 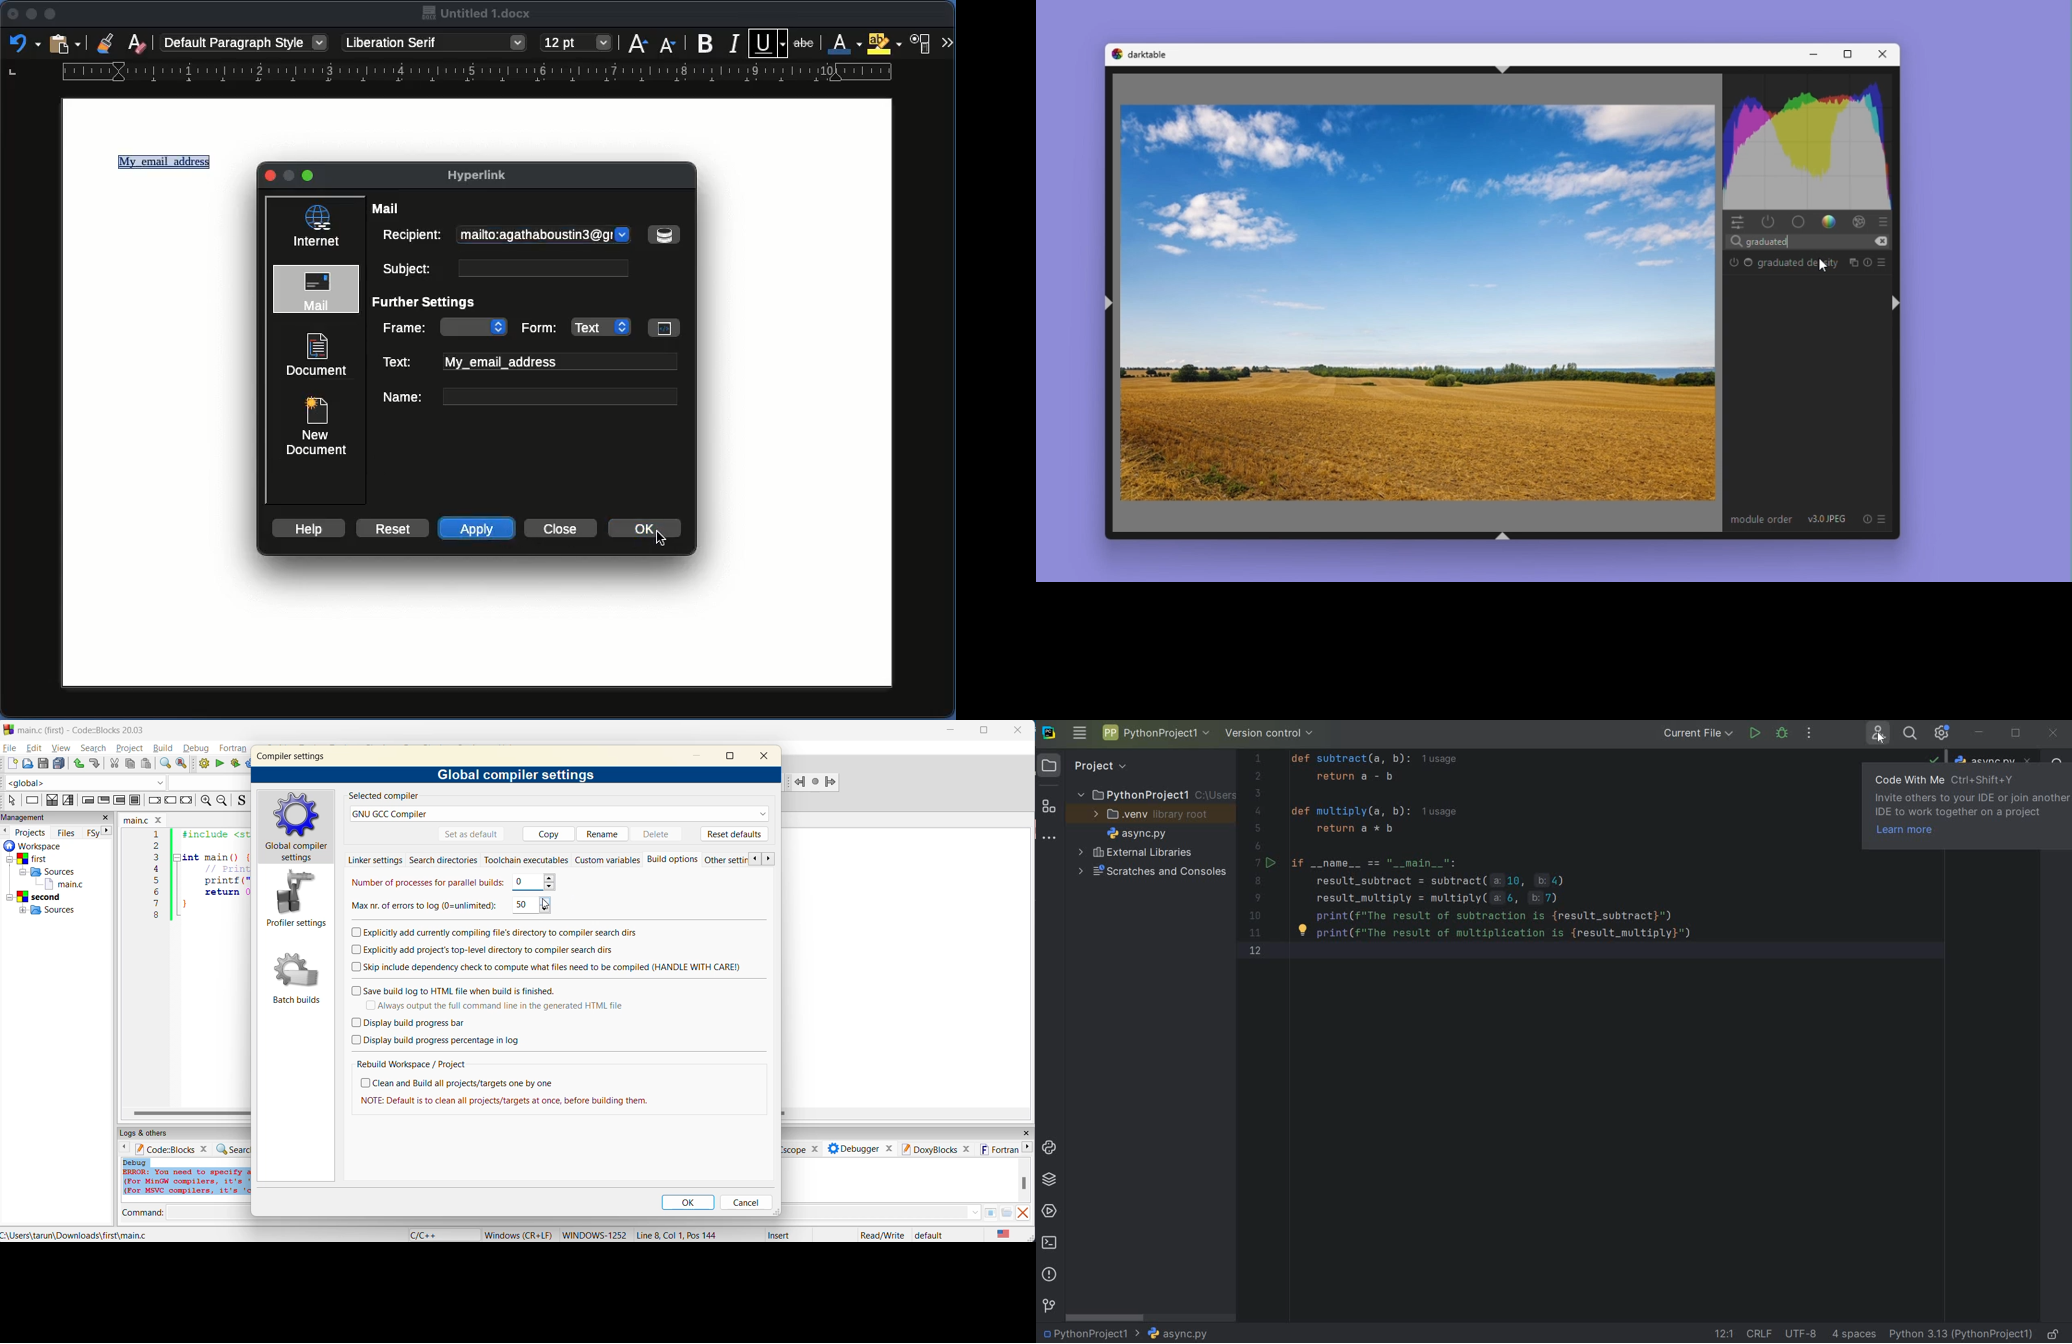 What do you see at coordinates (318, 290) in the screenshot?
I see `Mail` at bounding box center [318, 290].